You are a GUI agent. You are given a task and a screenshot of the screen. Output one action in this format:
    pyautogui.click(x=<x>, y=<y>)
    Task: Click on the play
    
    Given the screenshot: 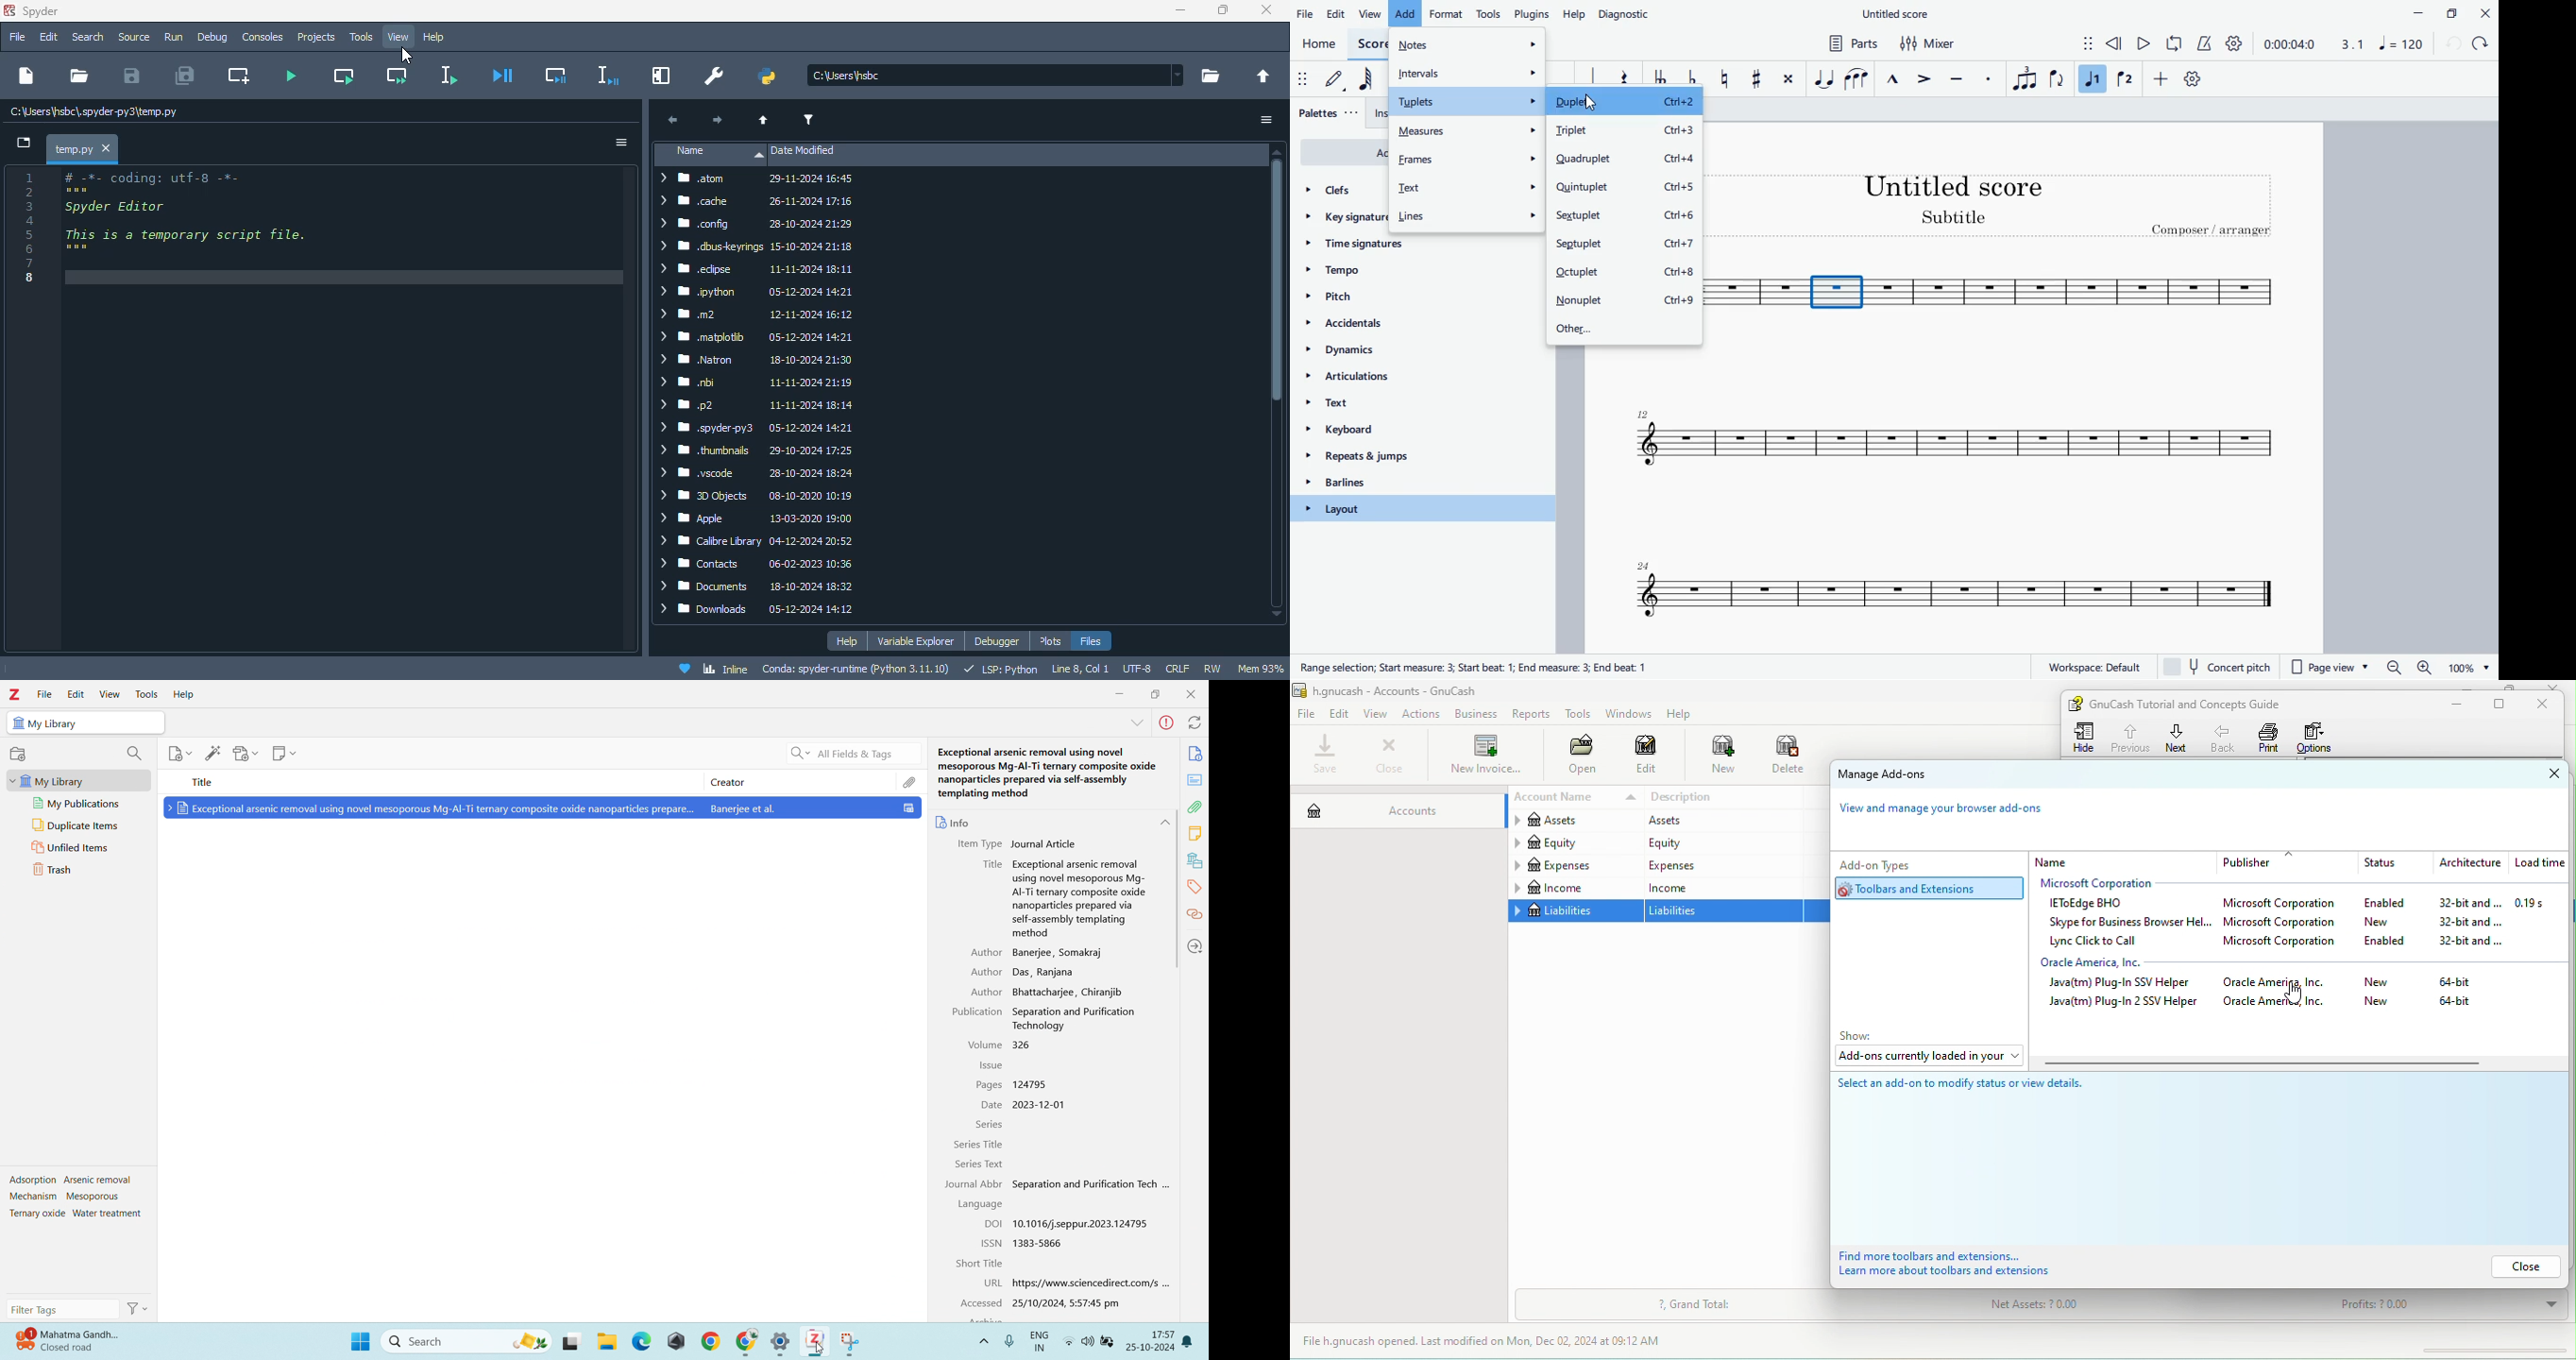 What is the action you would take?
    pyautogui.click(x=2145, y=45)
    